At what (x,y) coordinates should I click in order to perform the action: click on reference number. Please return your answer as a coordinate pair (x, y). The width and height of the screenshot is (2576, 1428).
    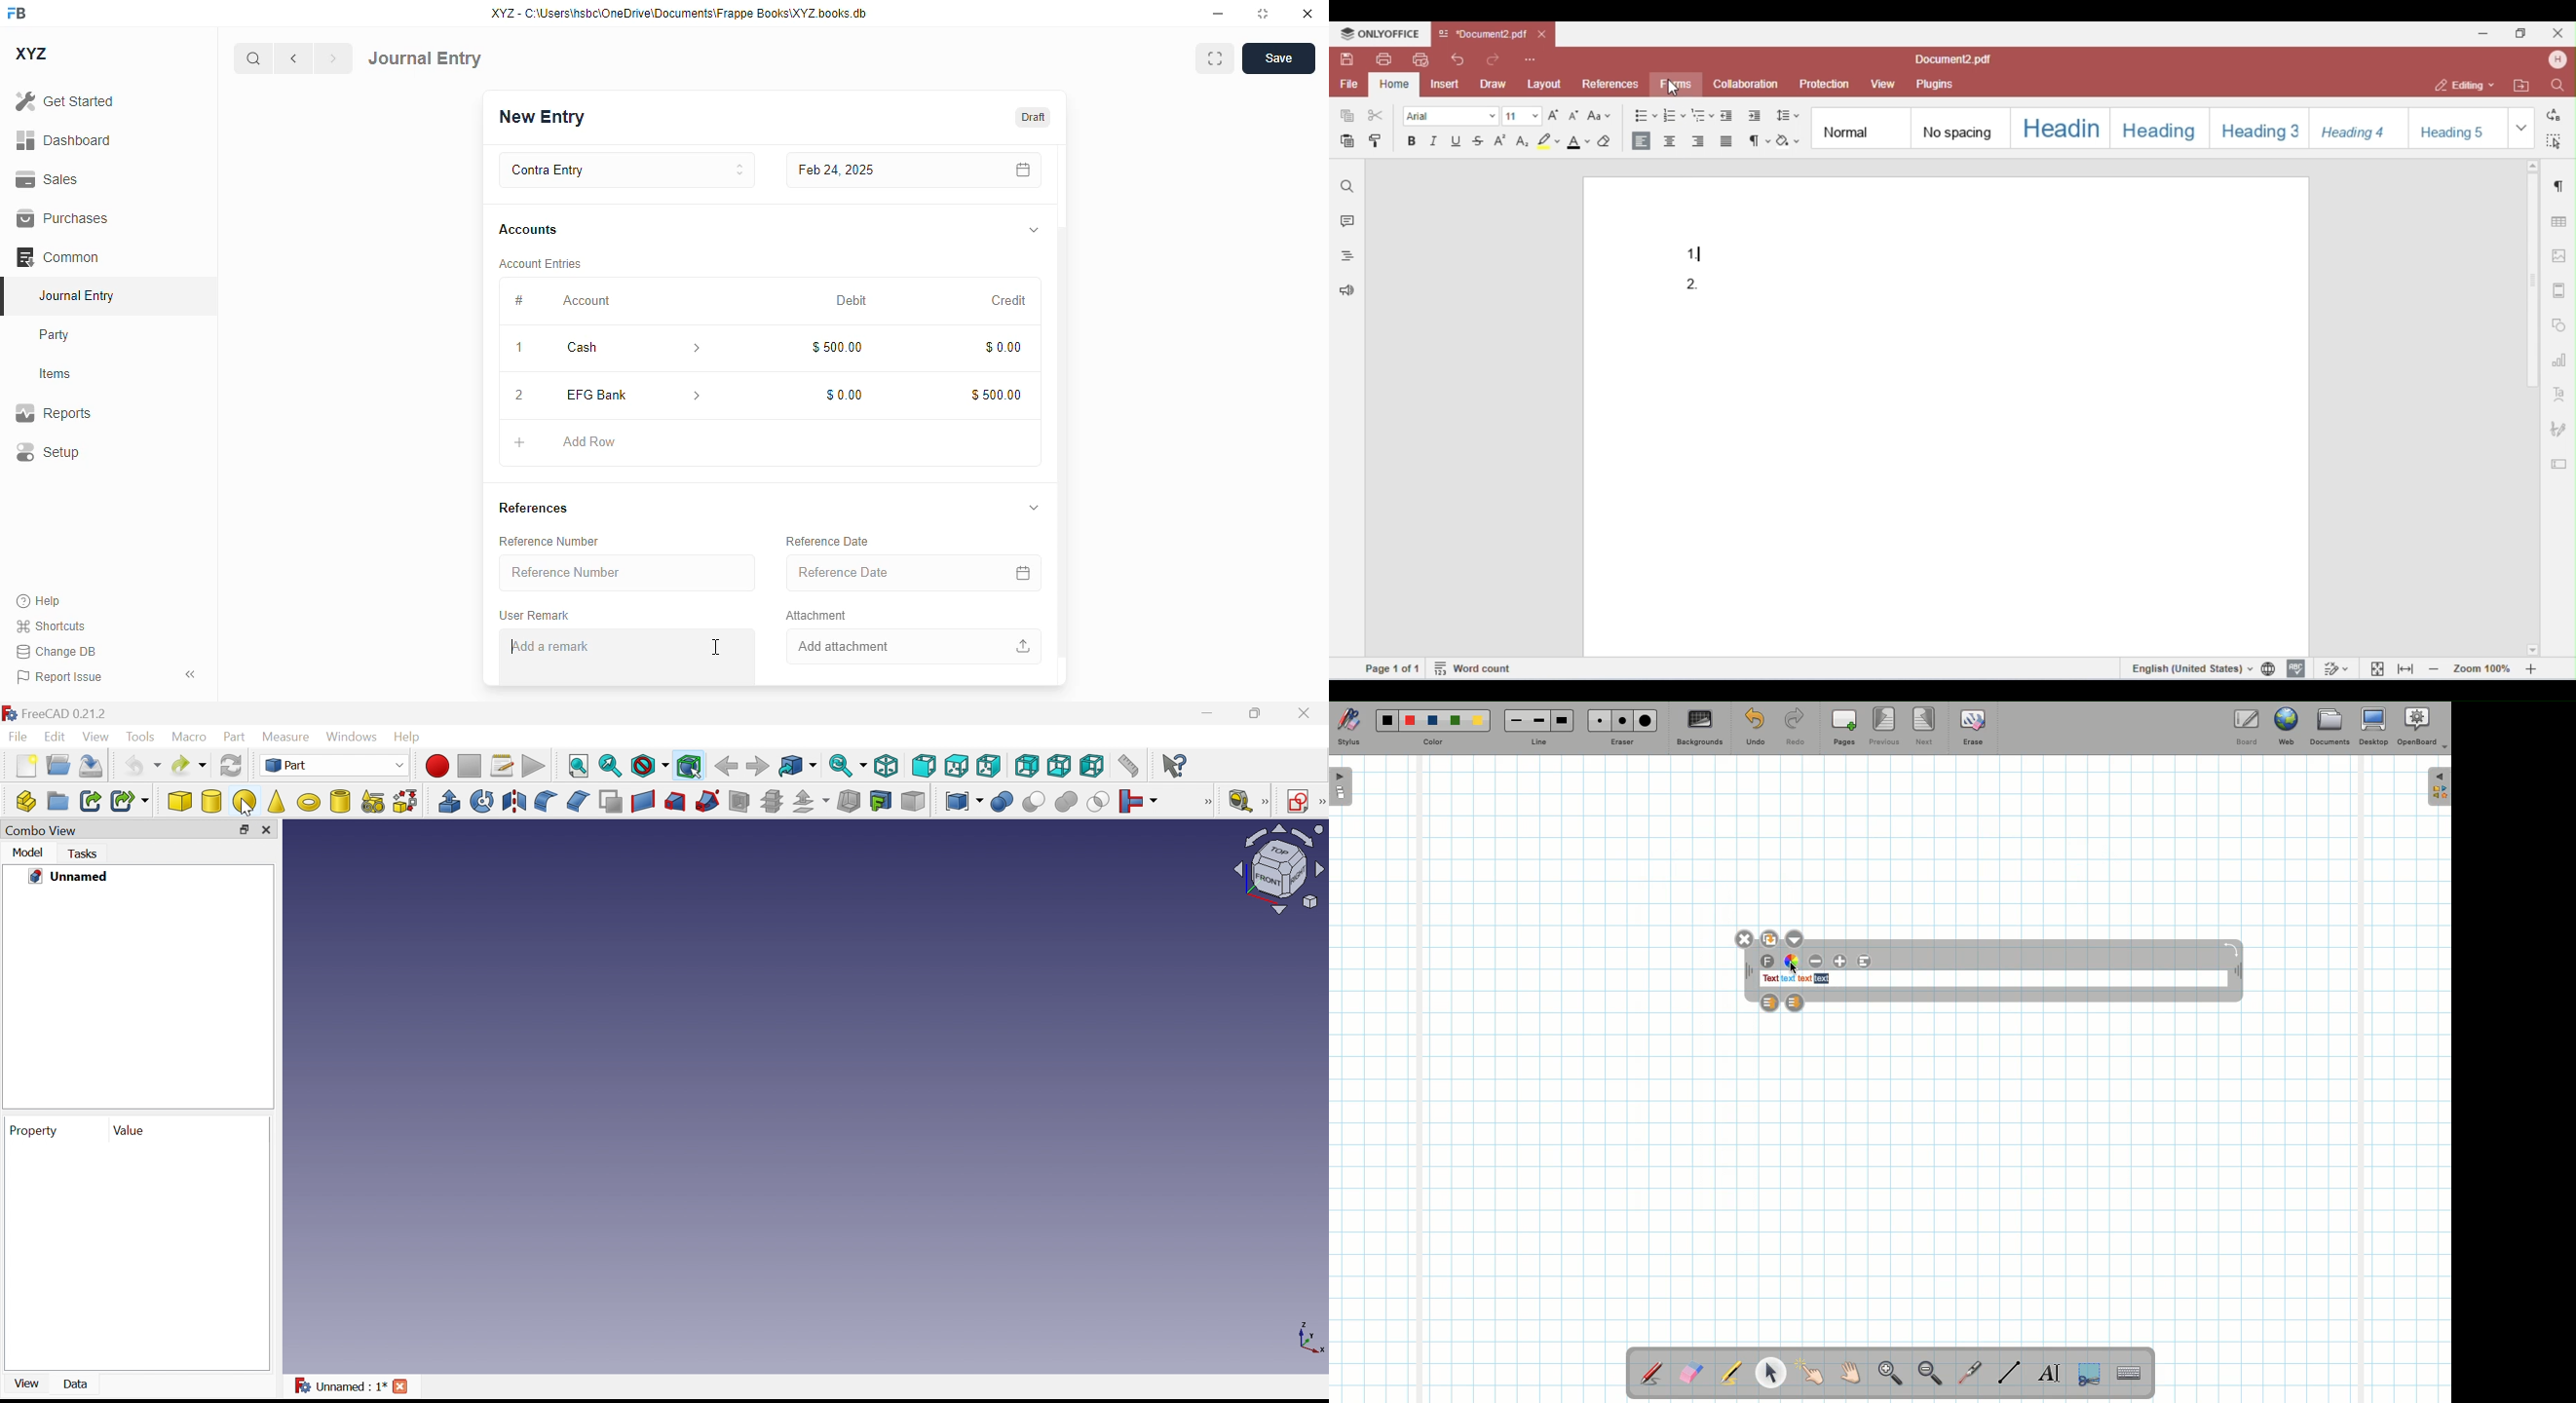
    Looking at the image, I should click on (628, 573).